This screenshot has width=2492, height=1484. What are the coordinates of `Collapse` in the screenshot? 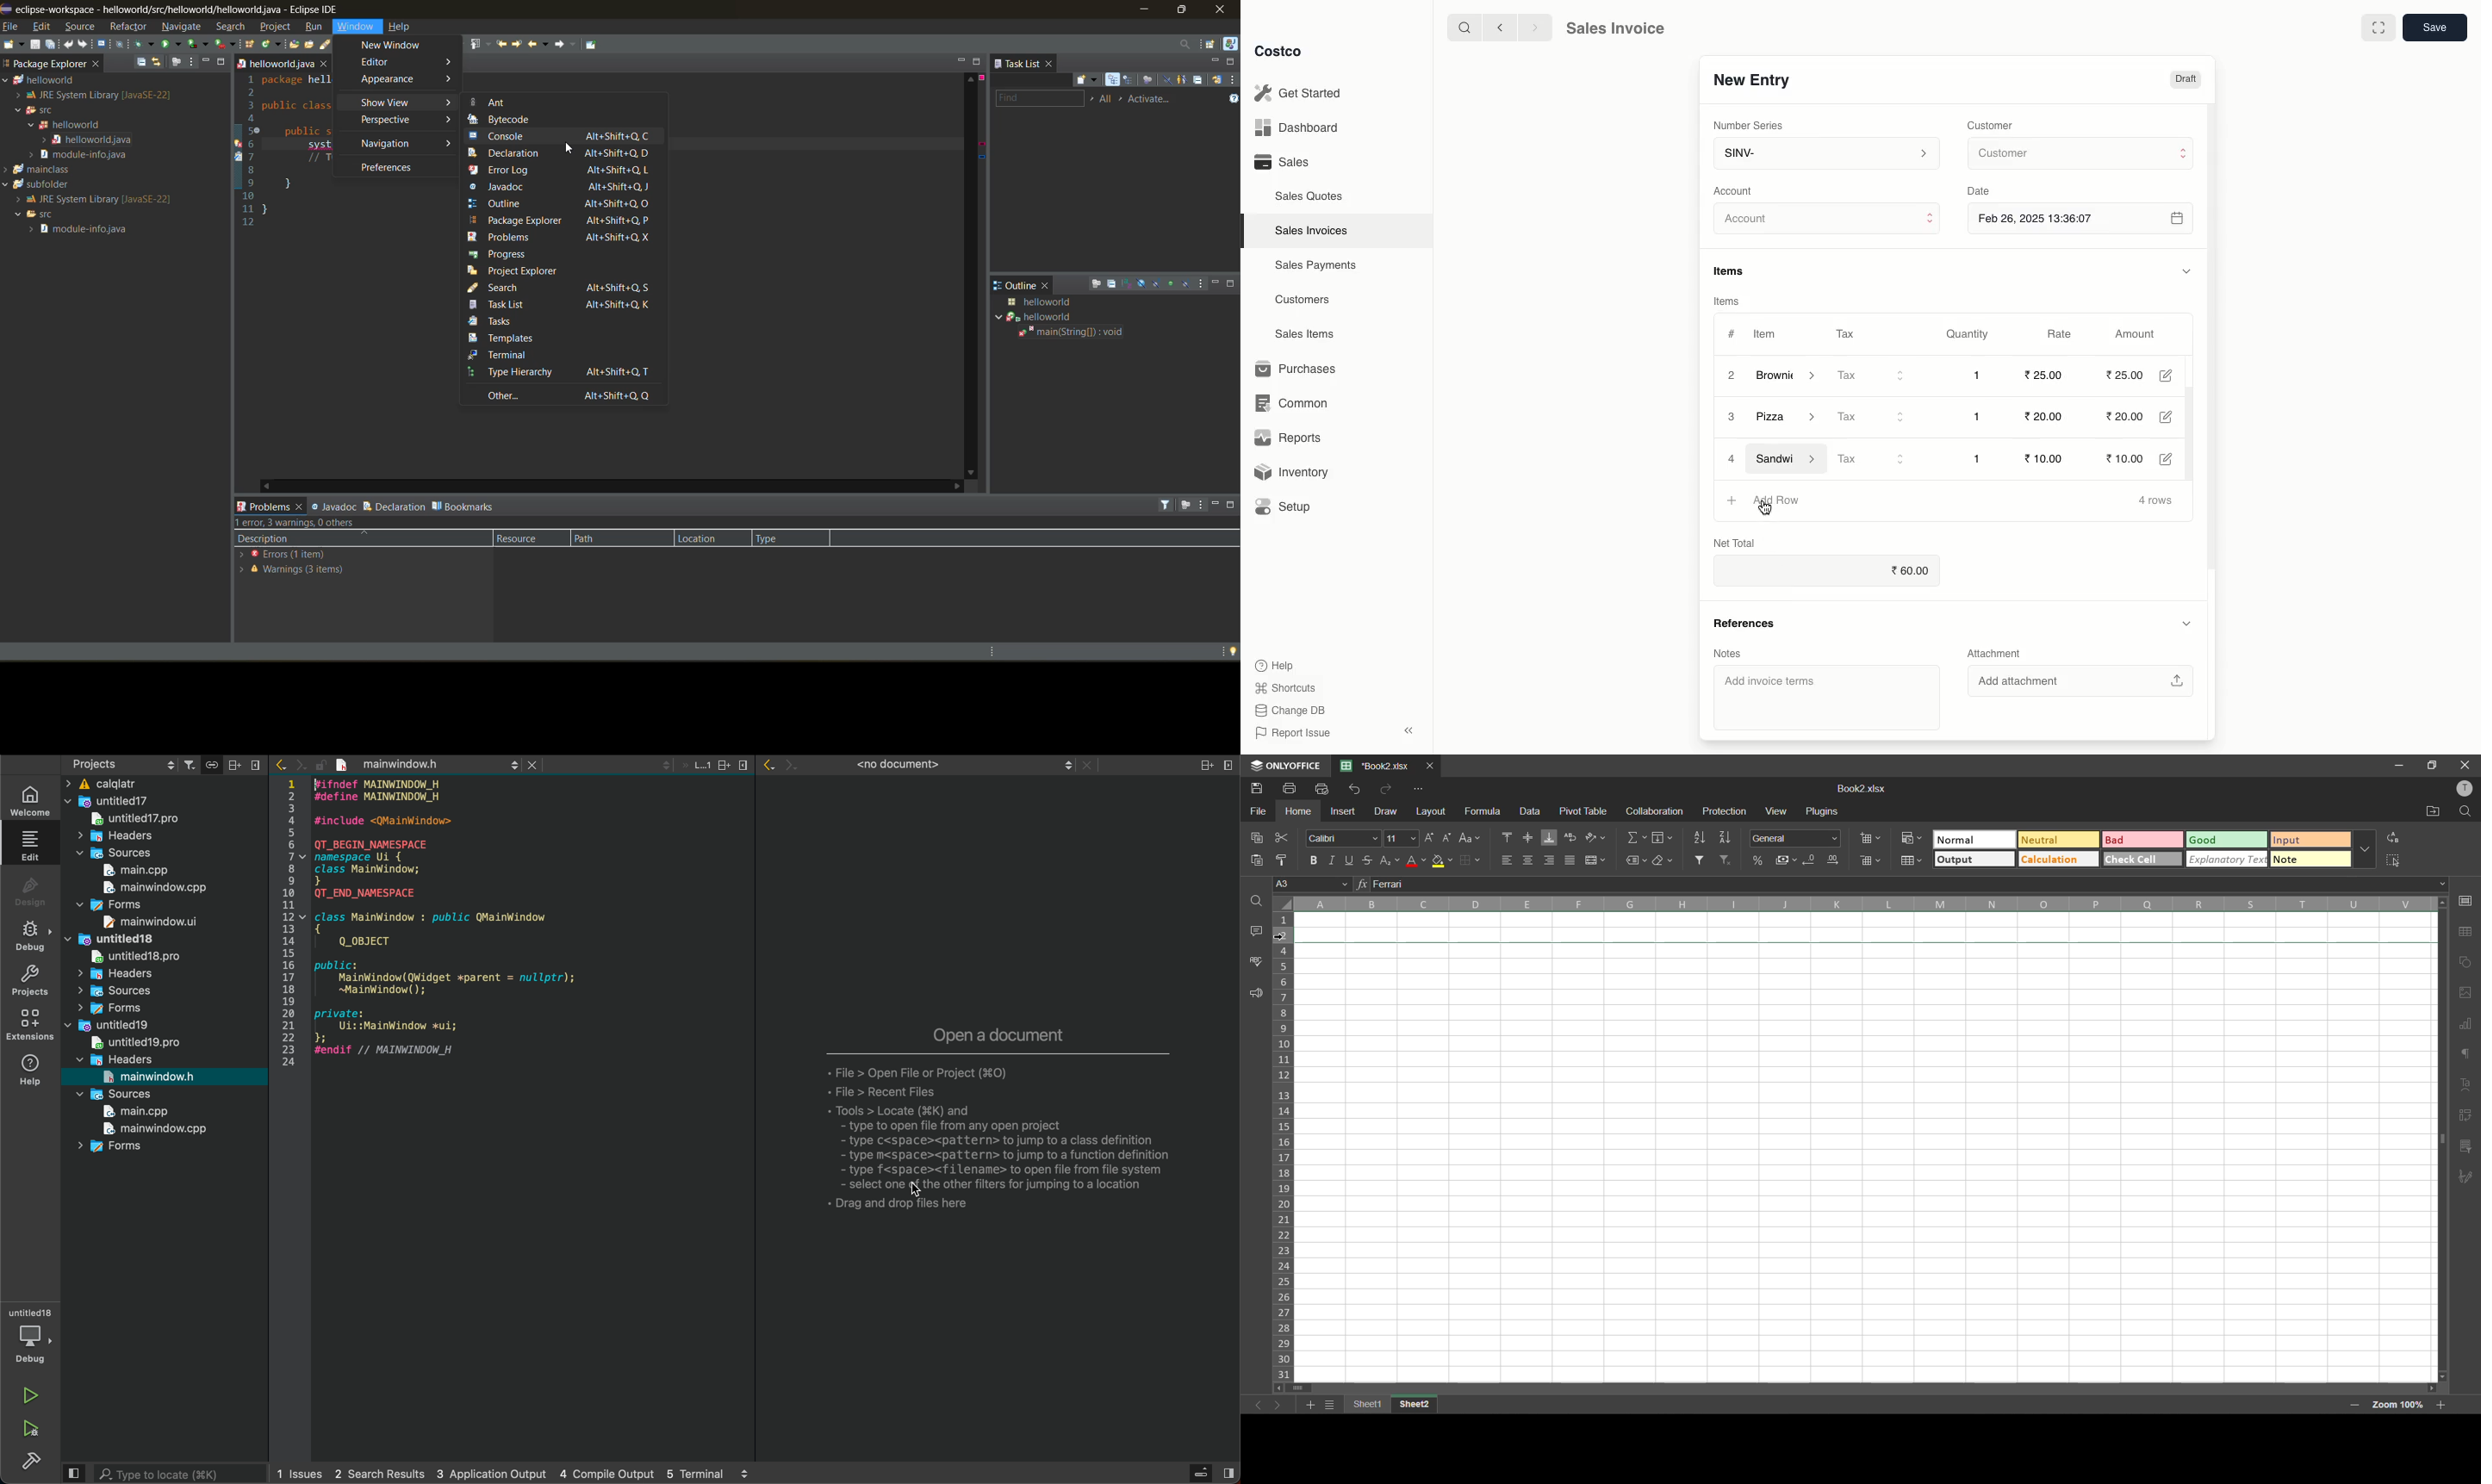 It's located at (1410, 731).